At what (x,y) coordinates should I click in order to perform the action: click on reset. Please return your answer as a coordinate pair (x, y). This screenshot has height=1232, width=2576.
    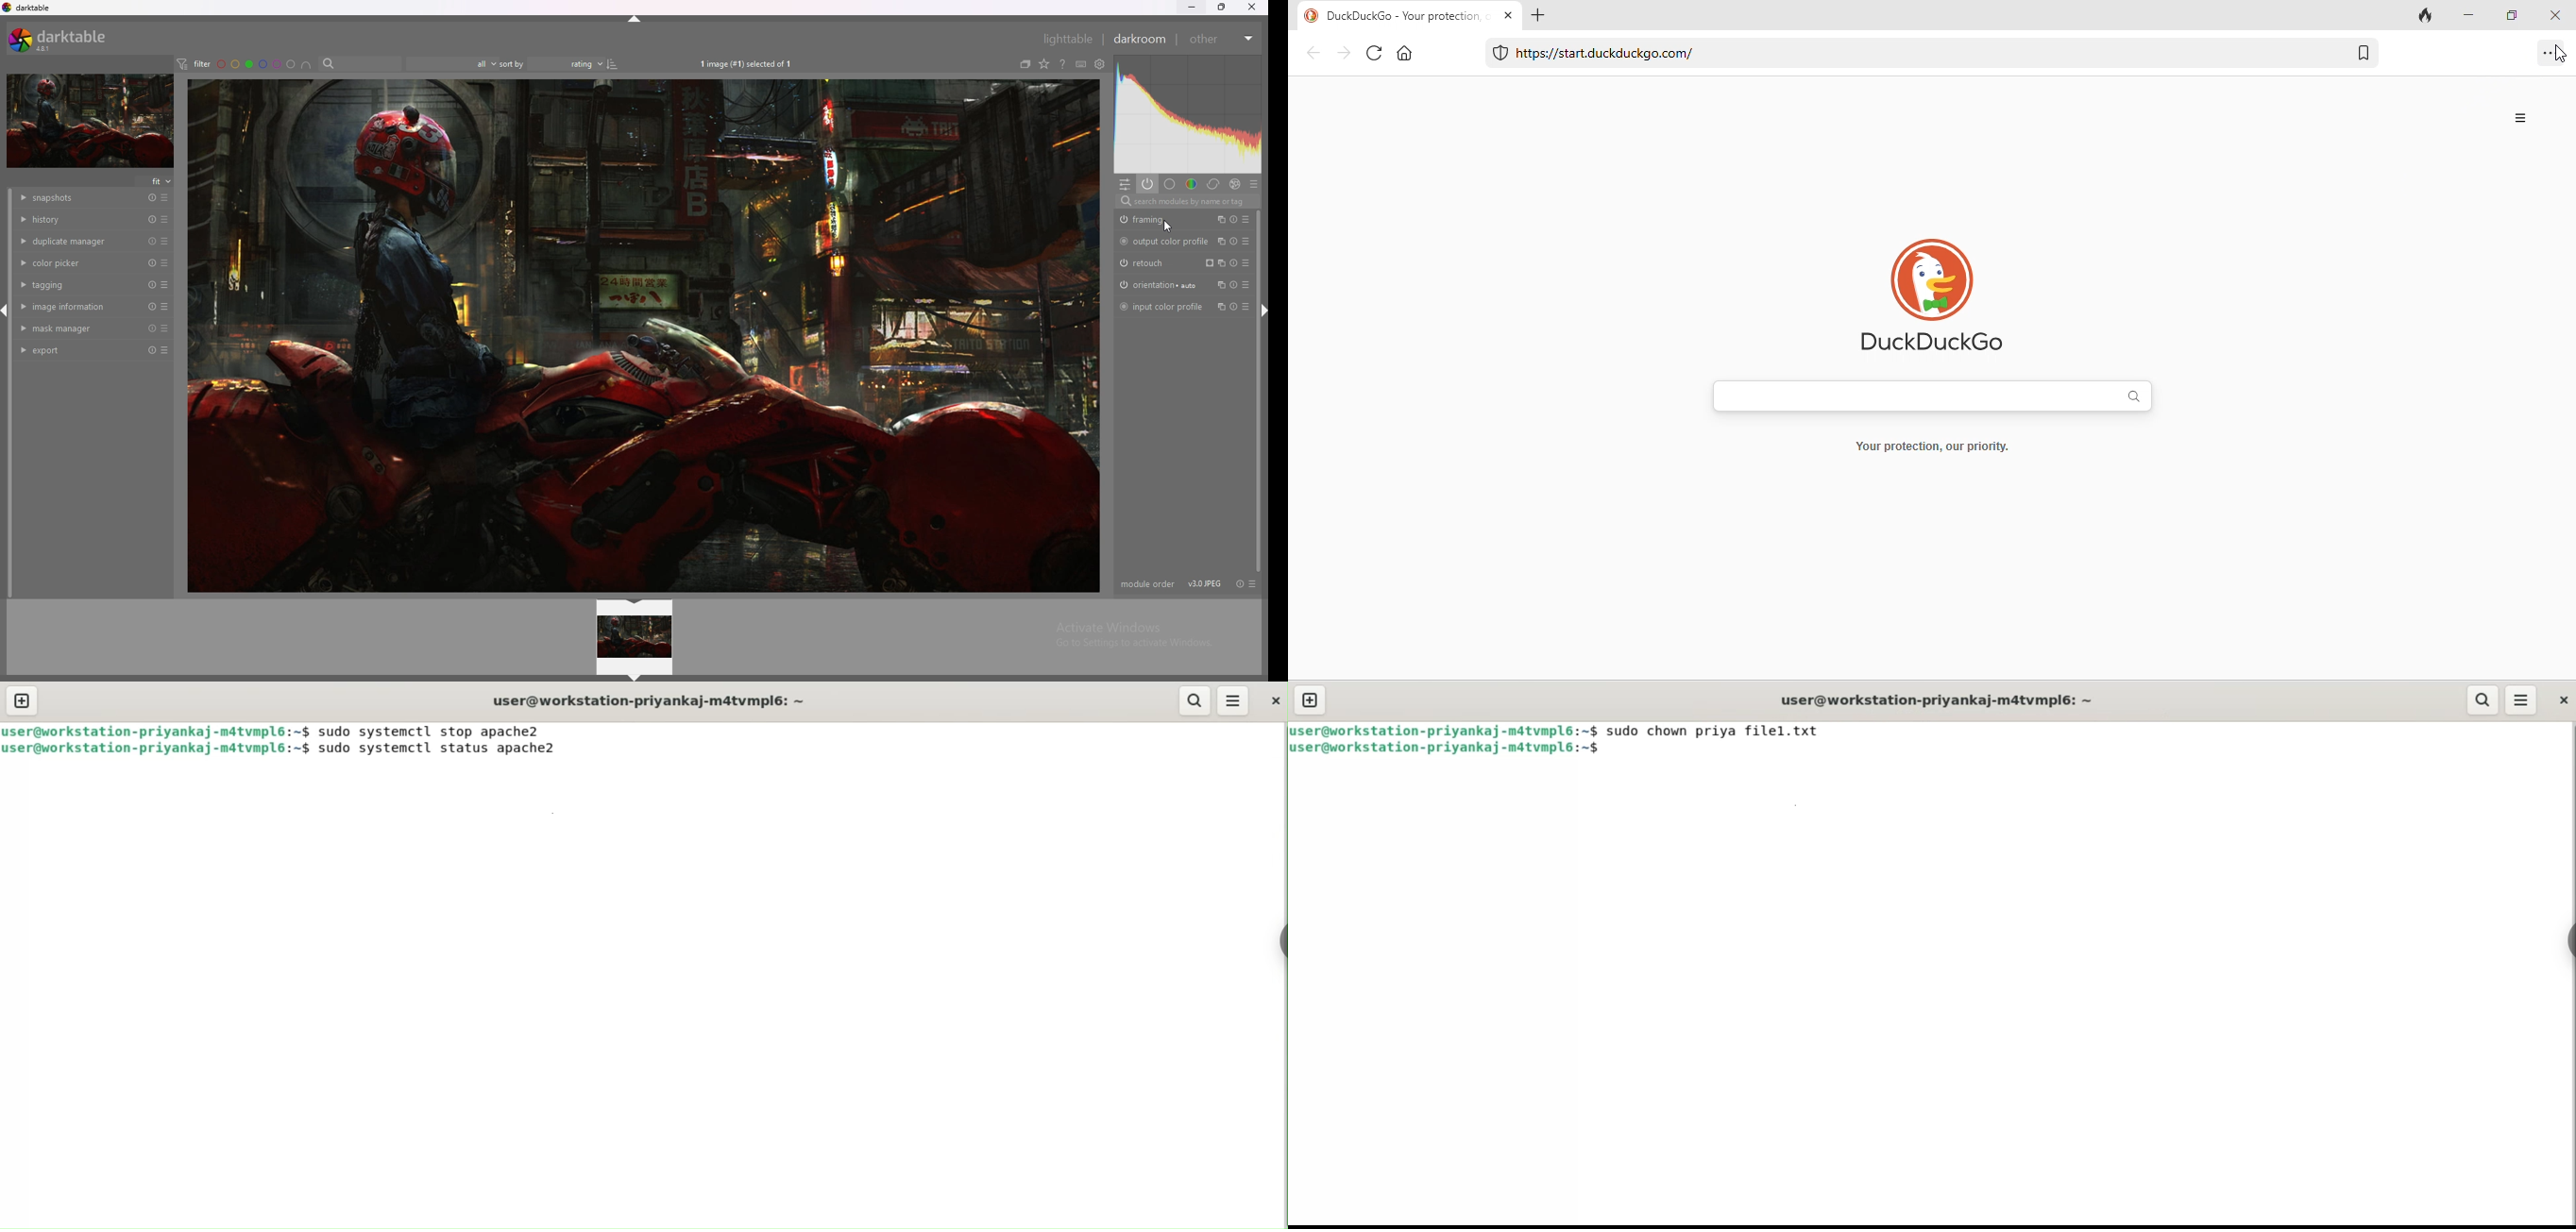
    Looking at the image, I should click on (153, 263).